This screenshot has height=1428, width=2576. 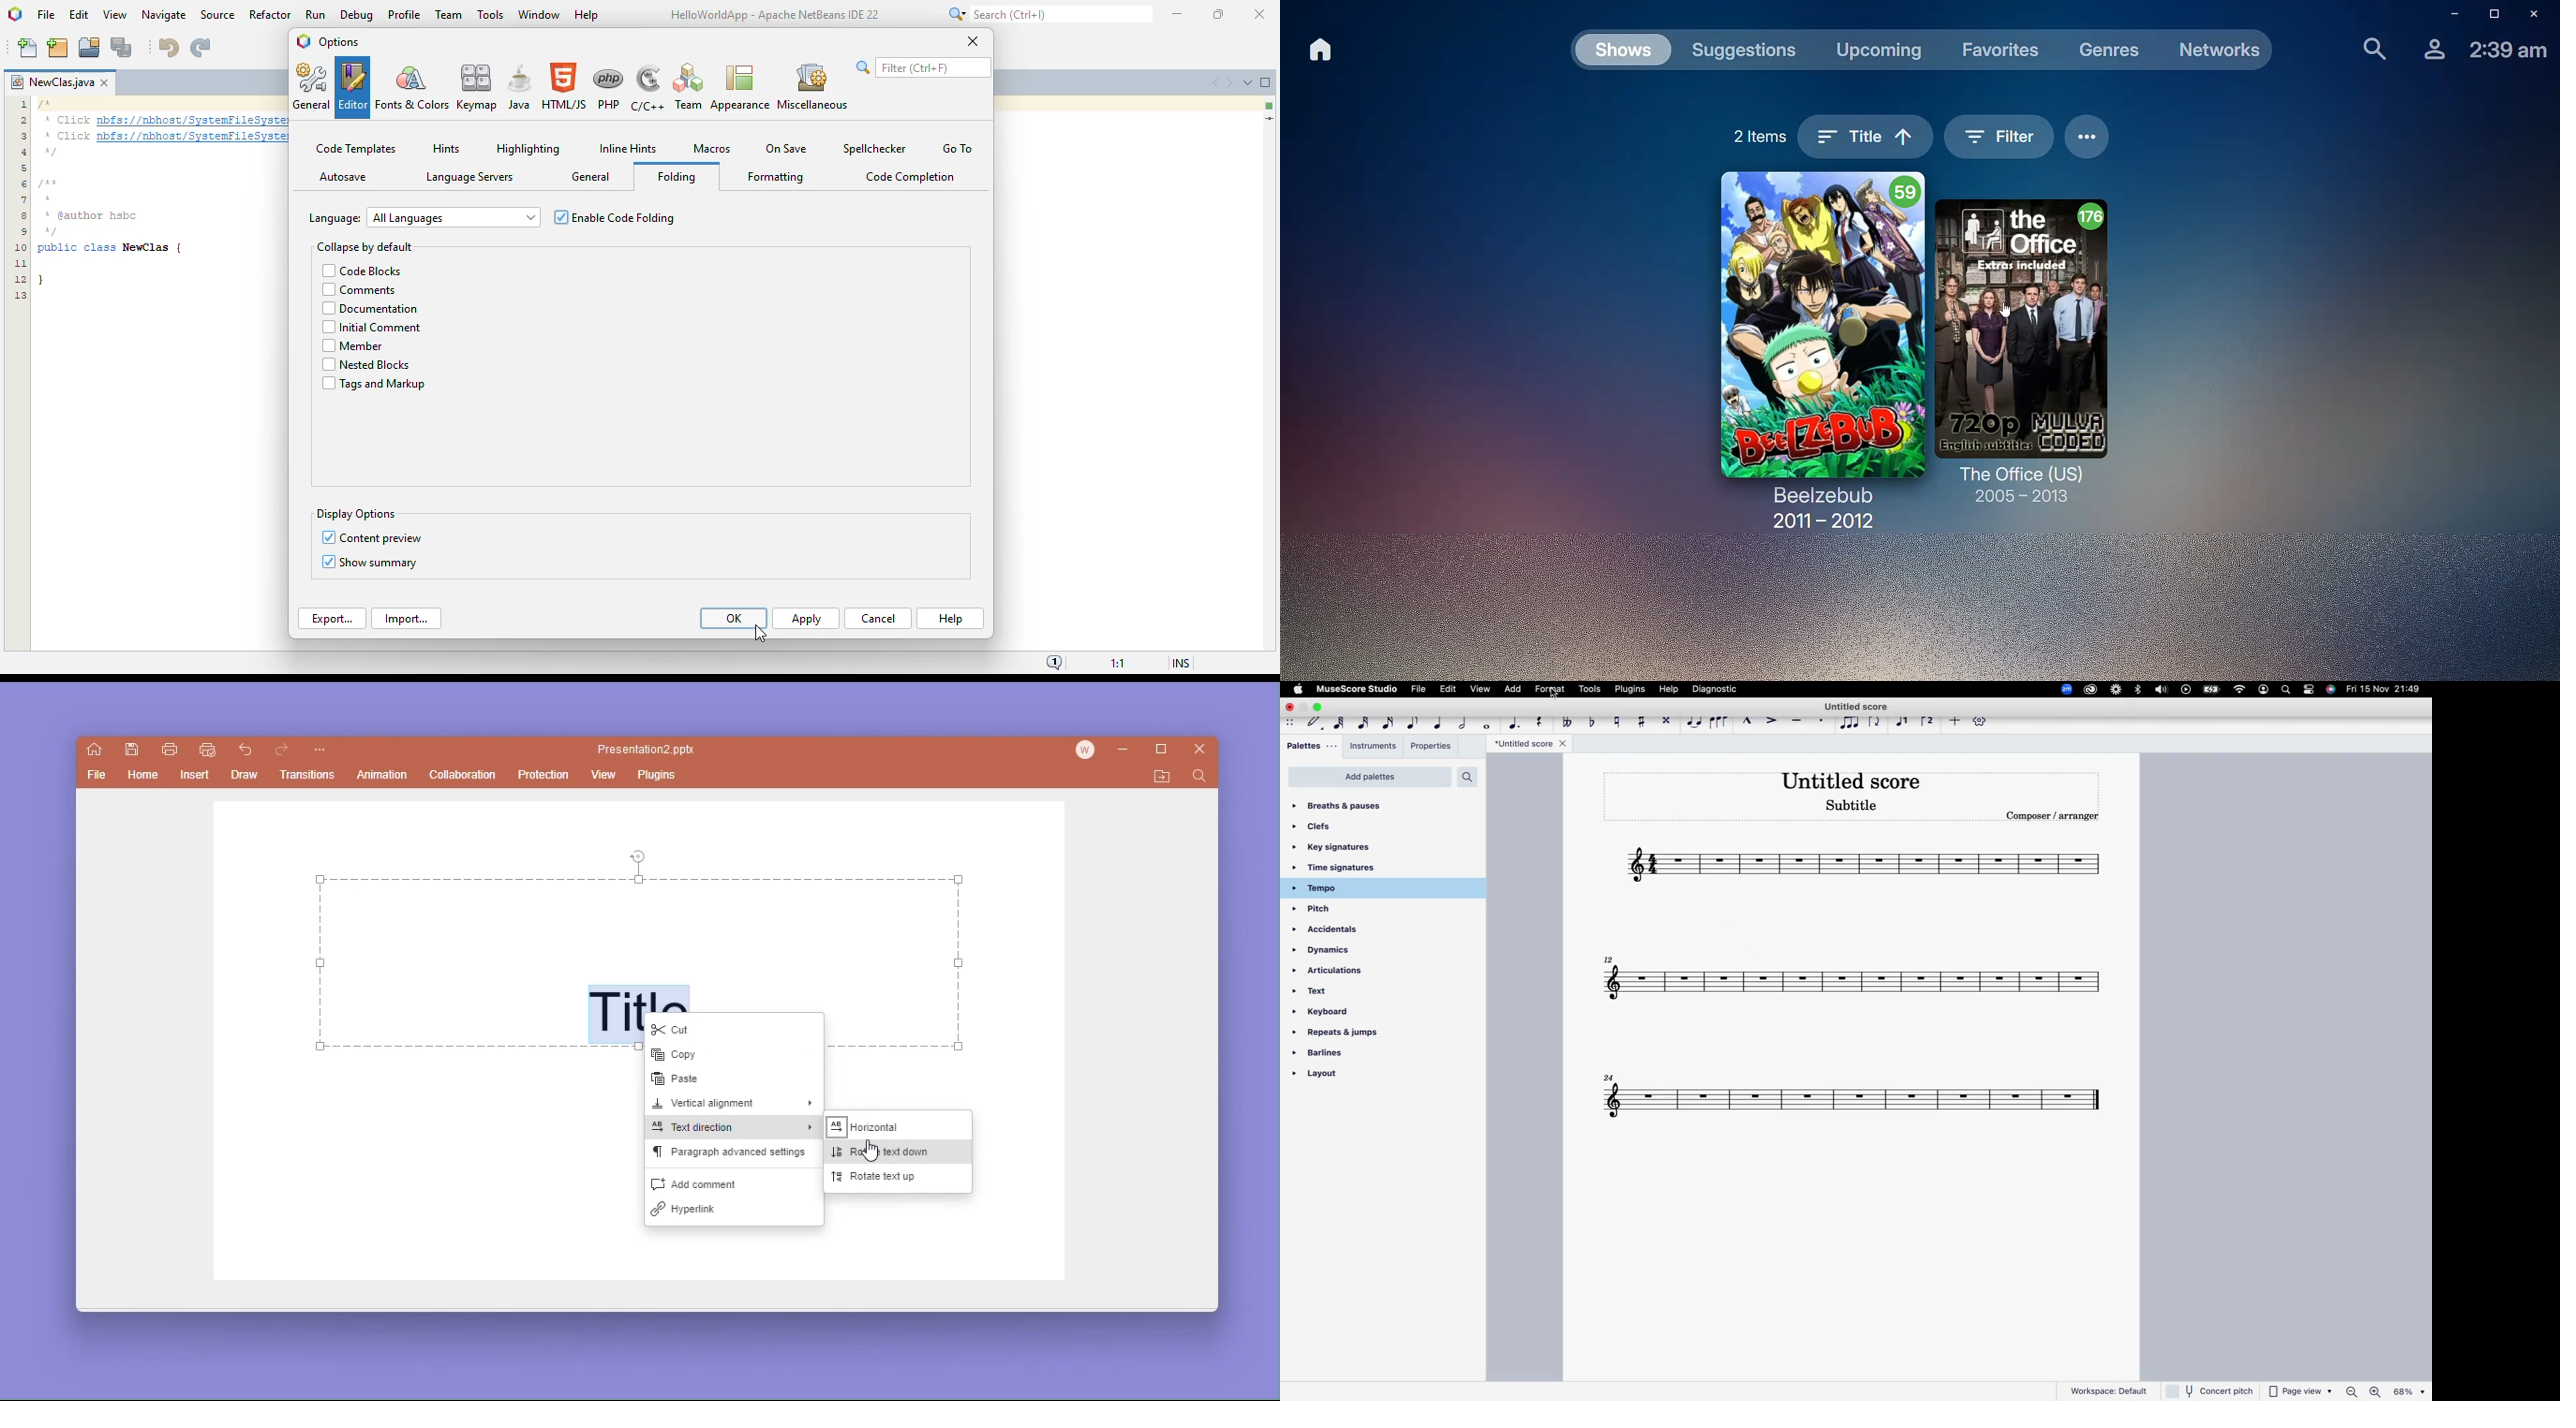 What do you see at coordinates (2487, 15) in the screenshot?
I see `Restore` at bounding box center [2487, 15].